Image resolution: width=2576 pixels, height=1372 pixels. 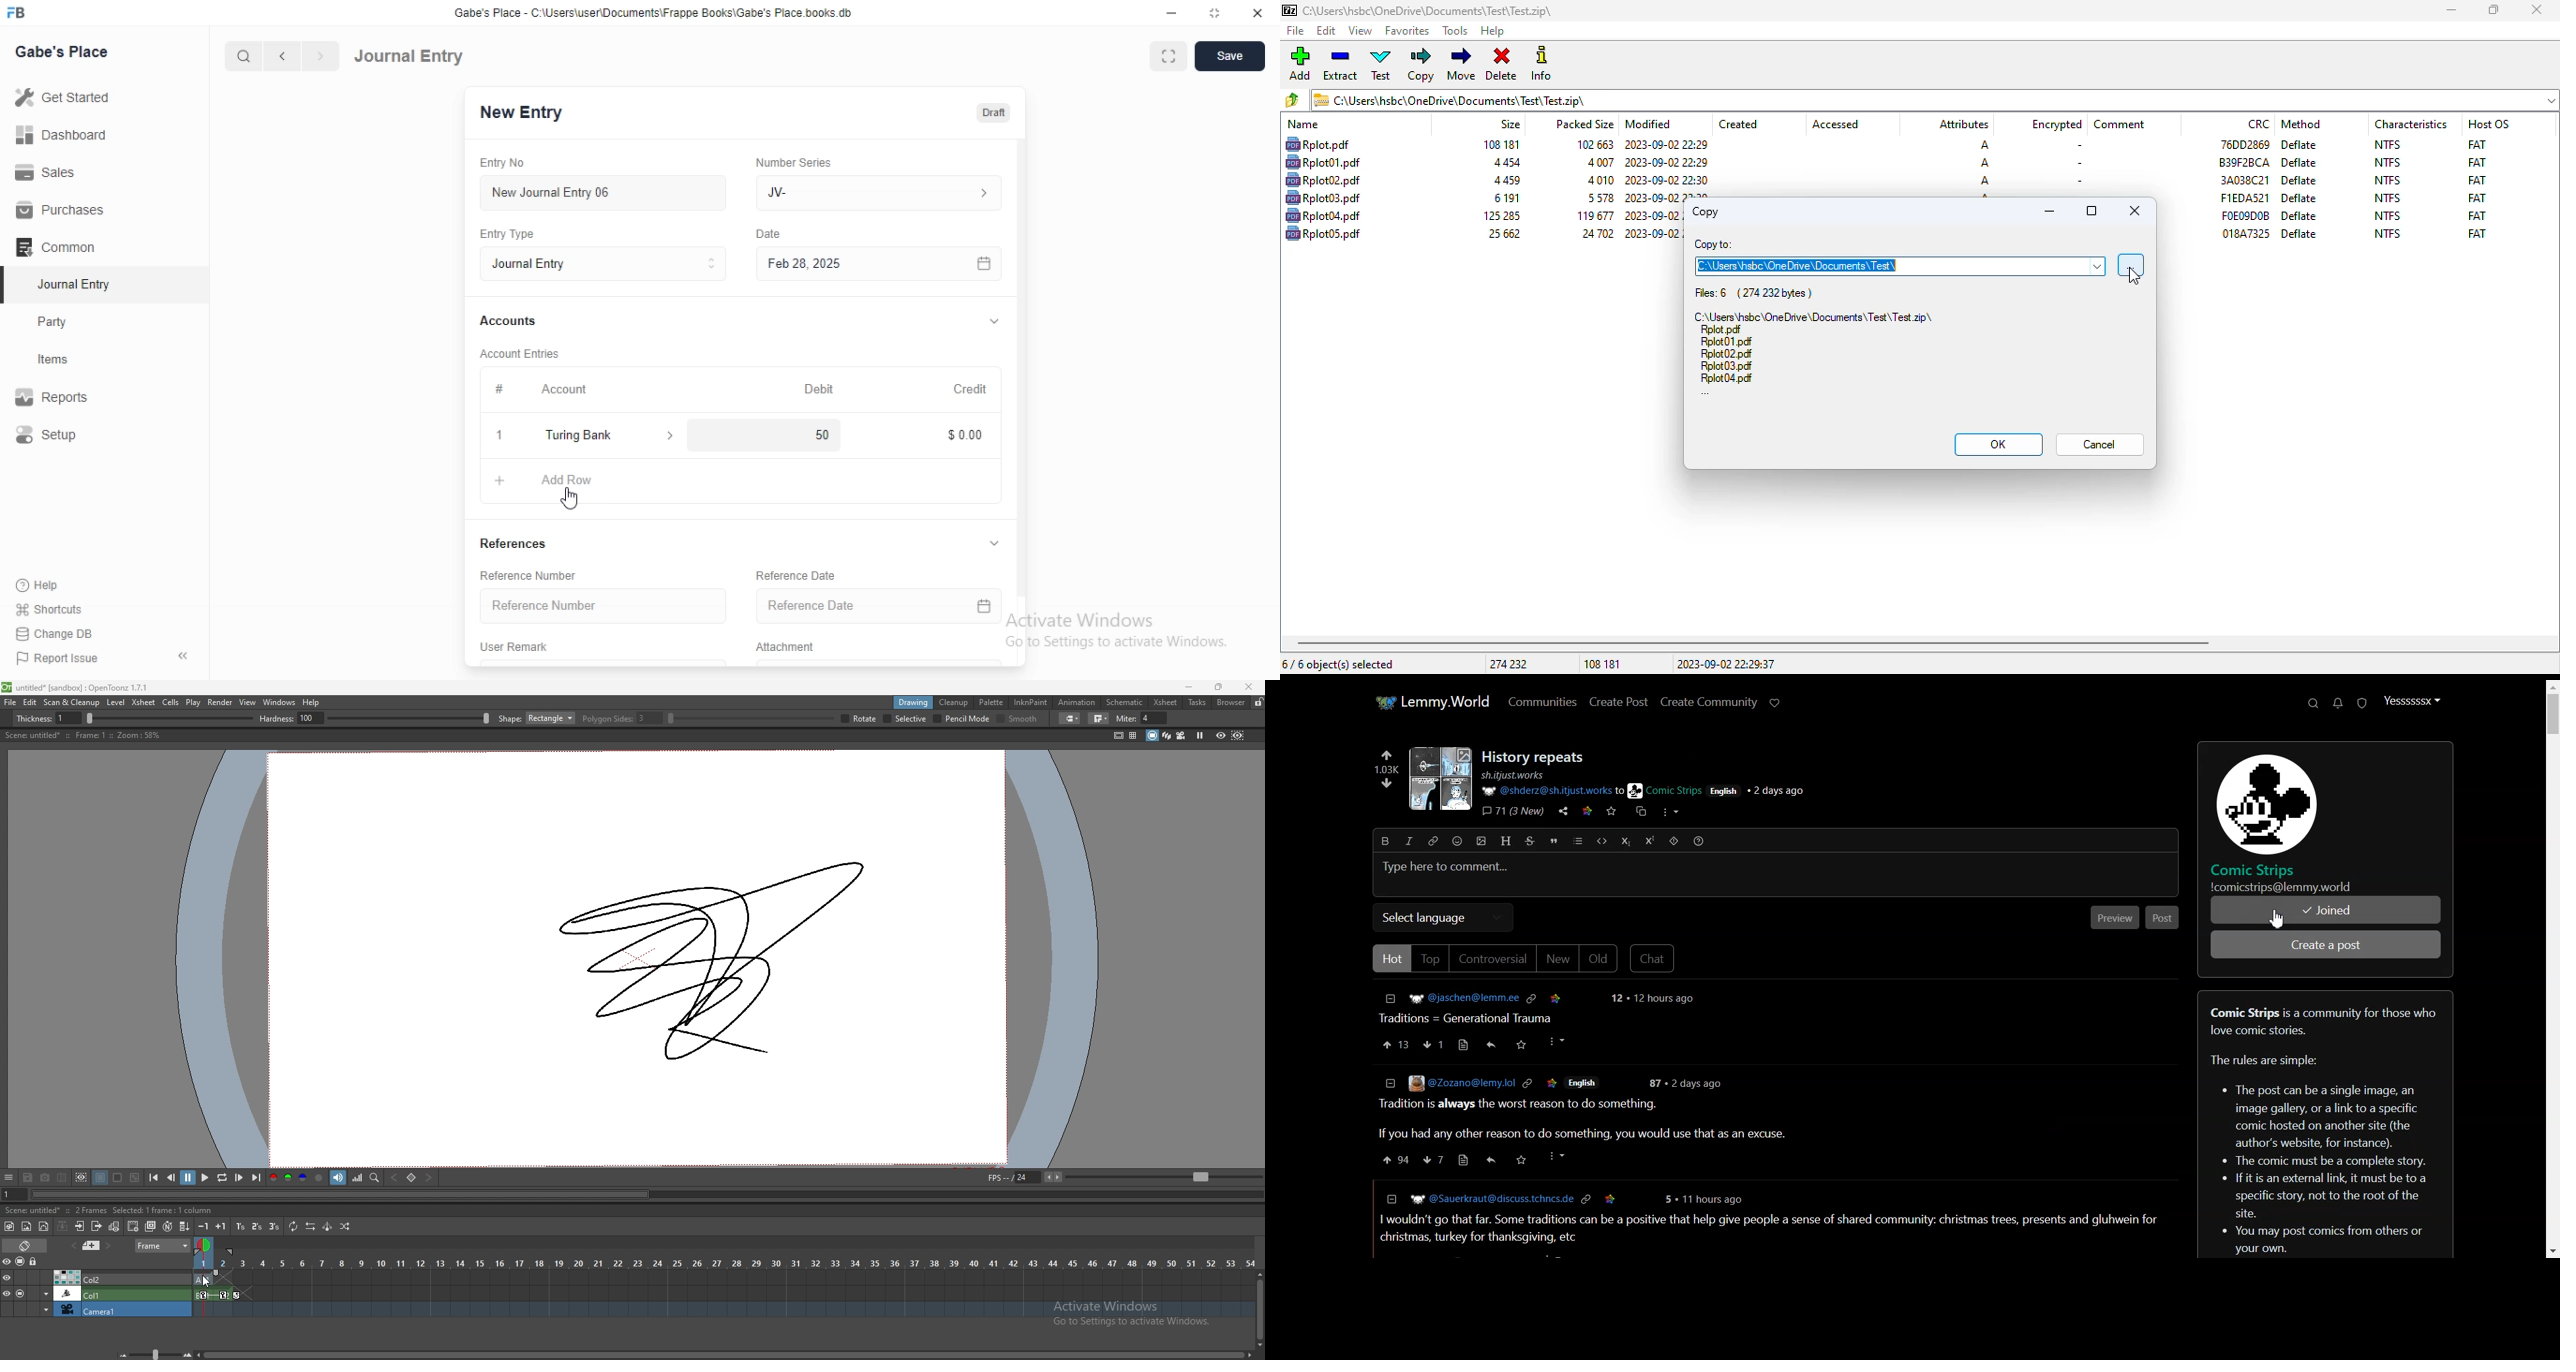 I want to click on play, so click(x=194, y=702).